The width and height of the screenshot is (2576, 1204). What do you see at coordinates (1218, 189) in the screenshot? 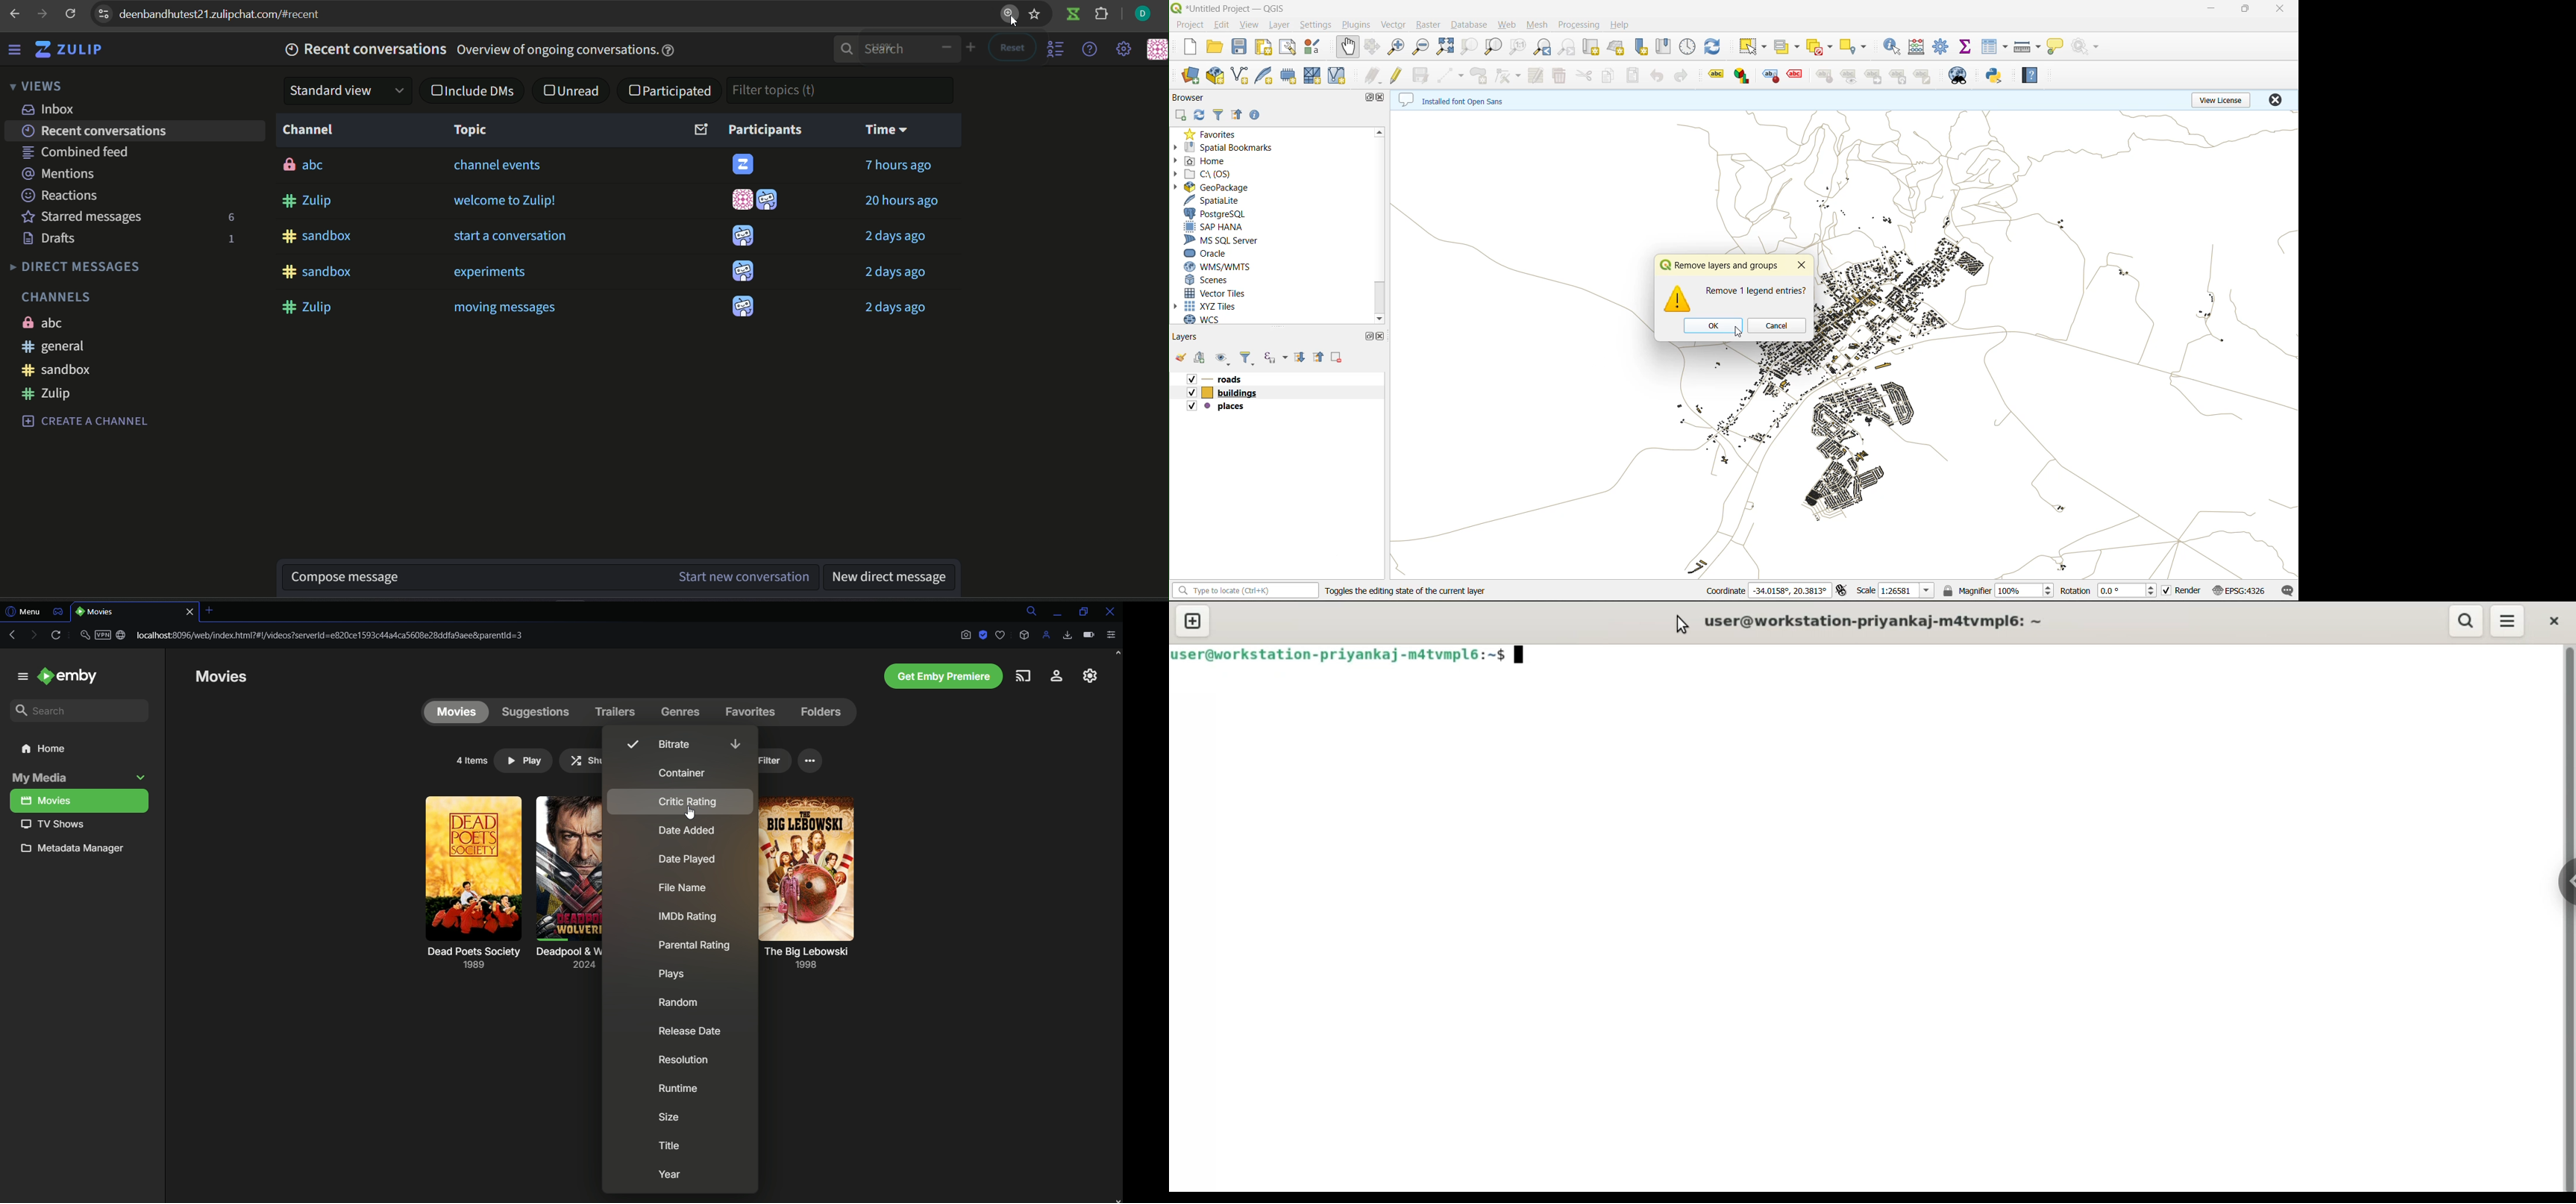
I see `geopackage` at bounding box center [1218, 189].